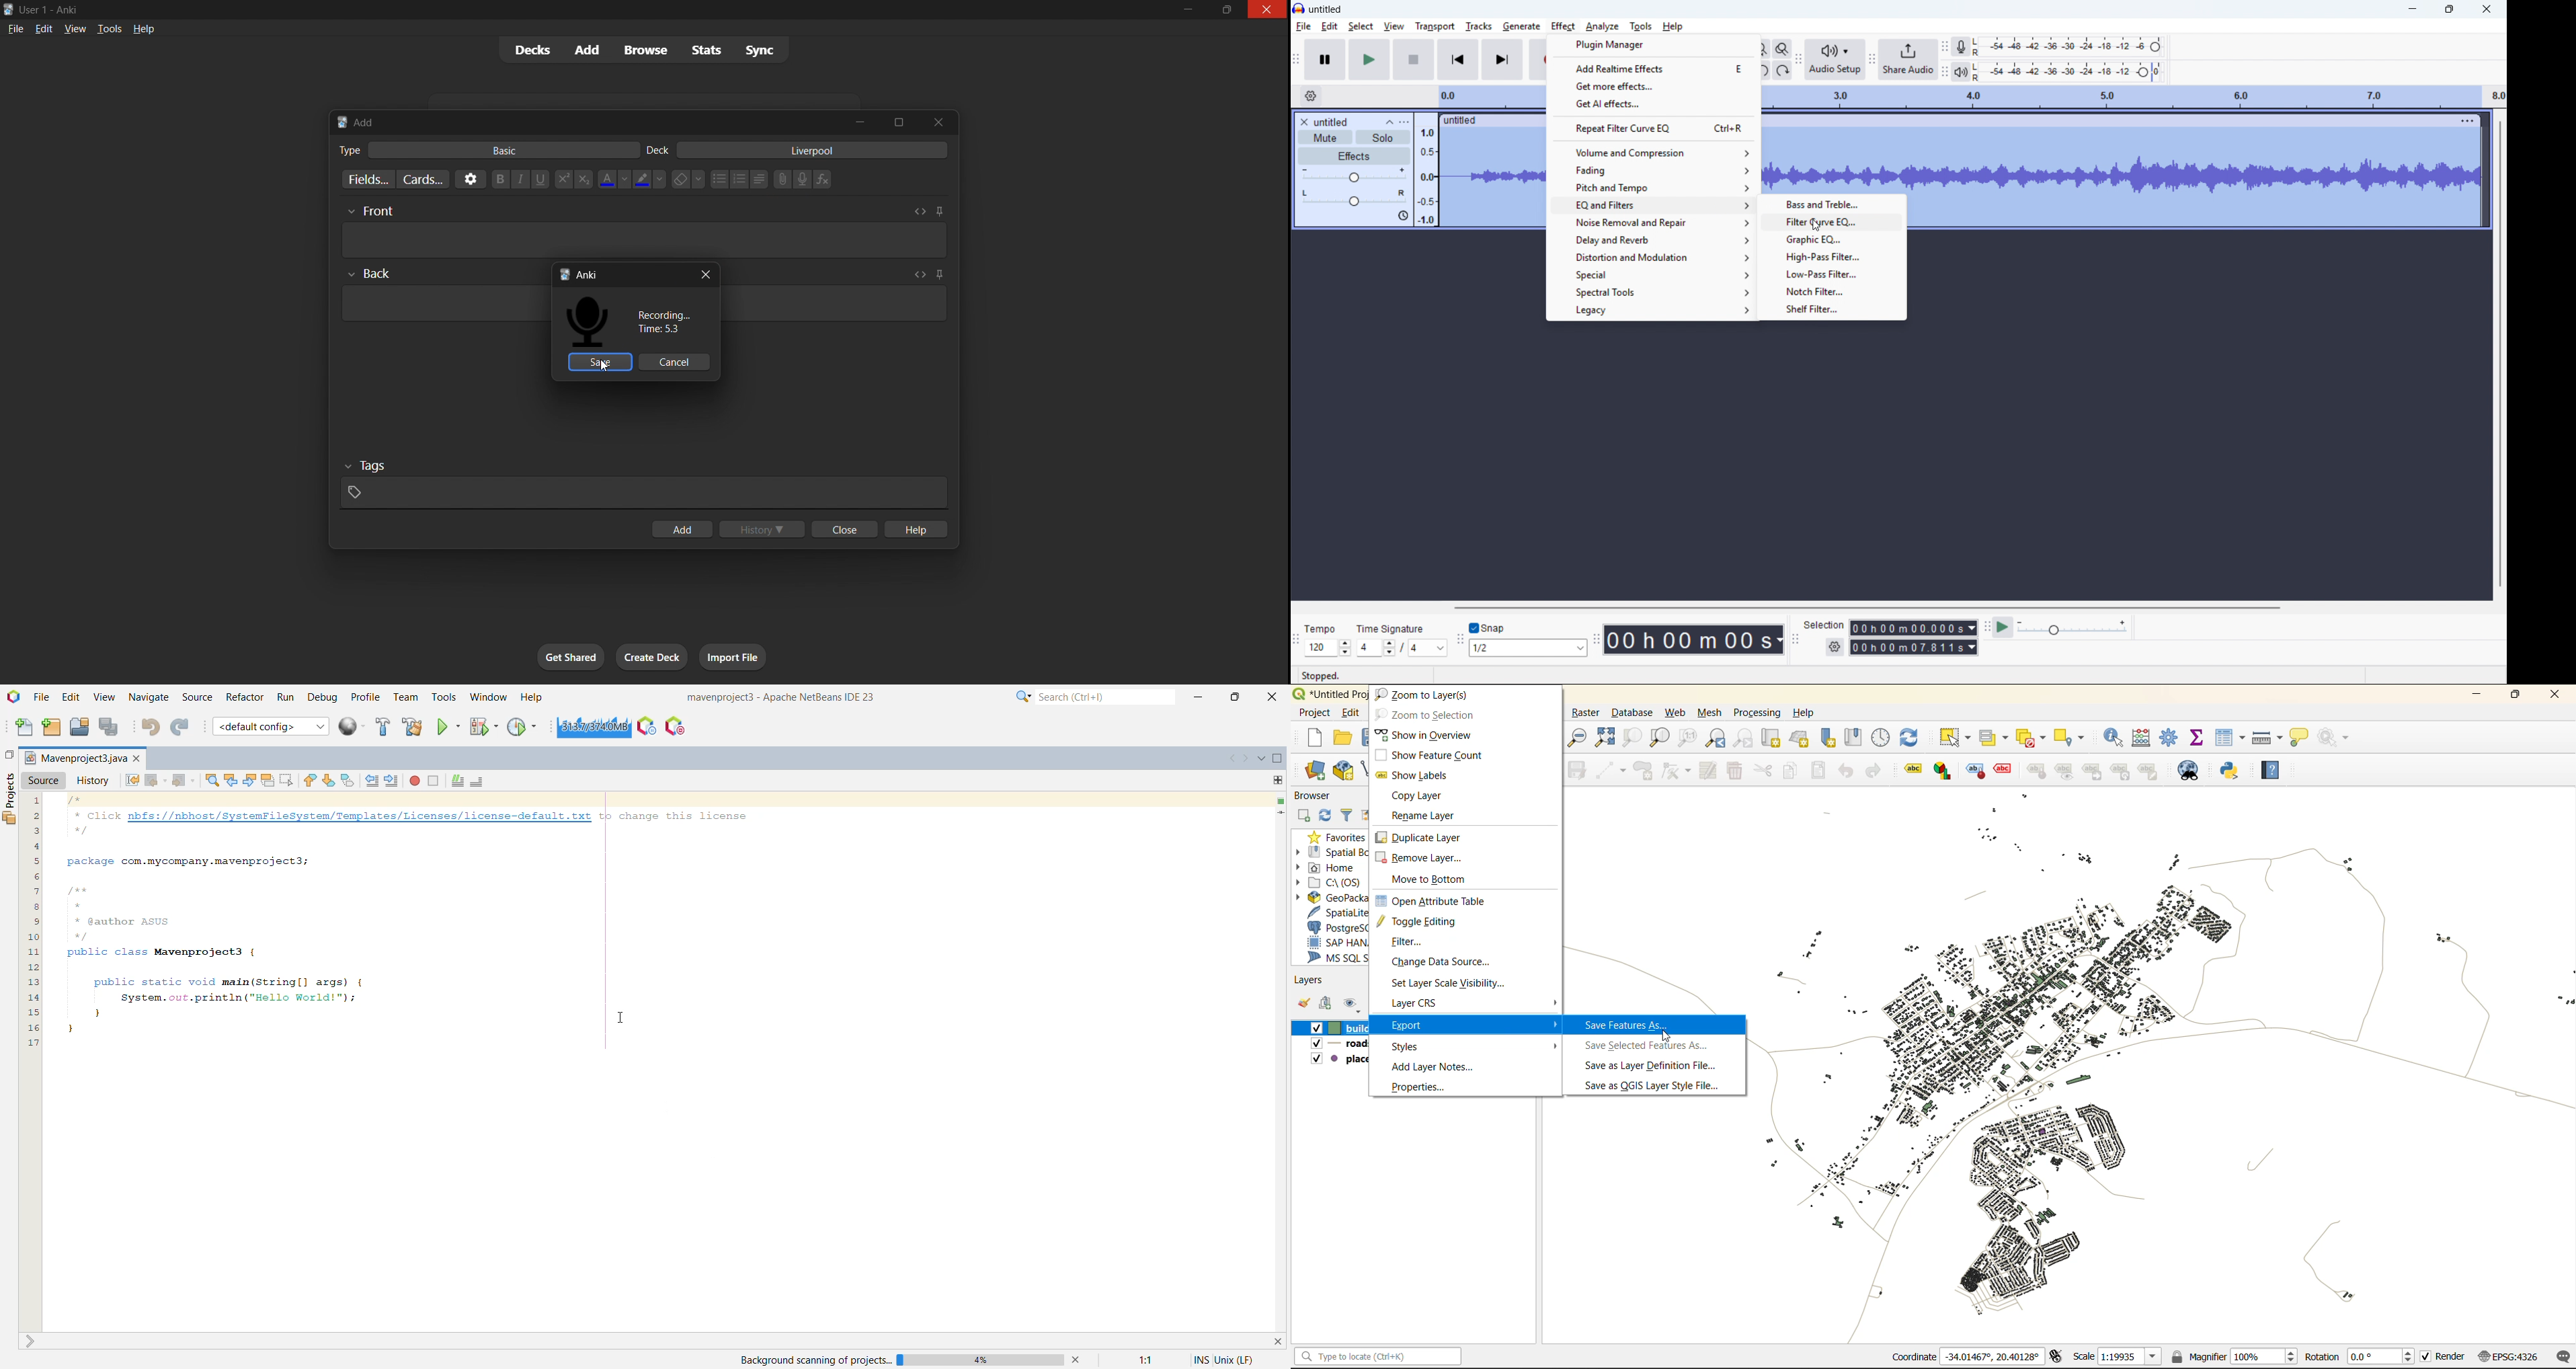  I want to click on copy, so click(1788, 771).